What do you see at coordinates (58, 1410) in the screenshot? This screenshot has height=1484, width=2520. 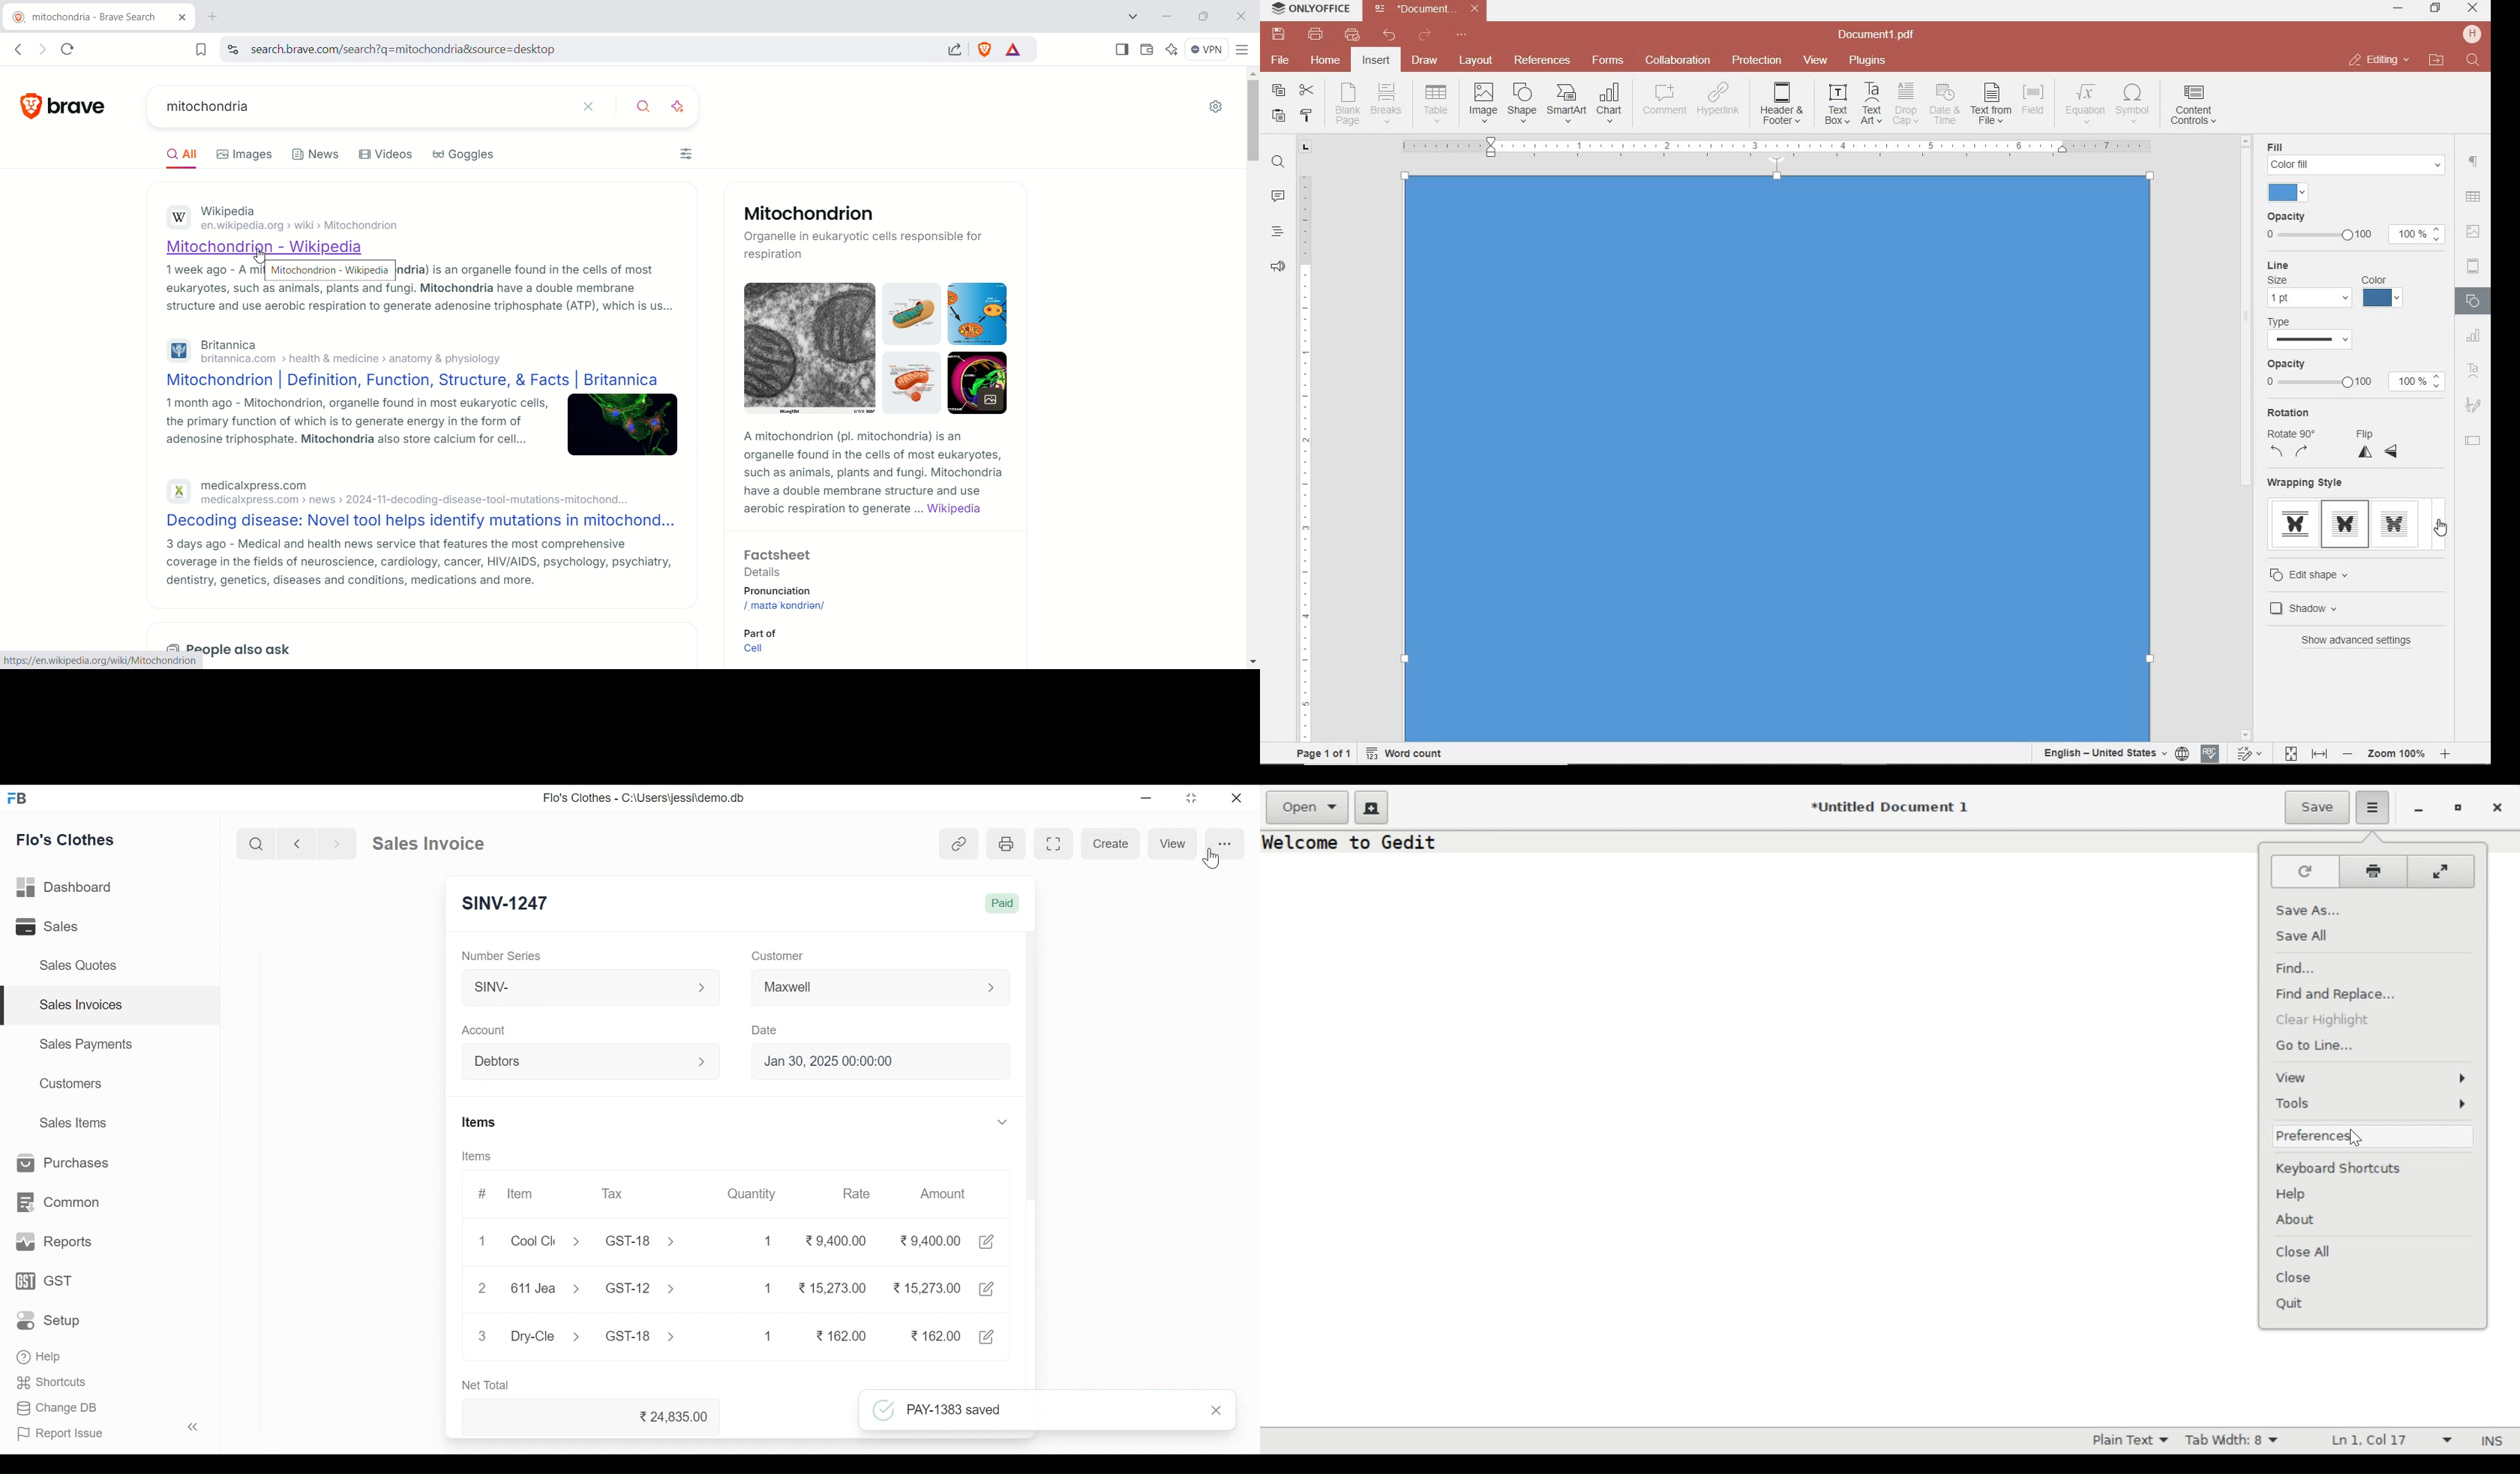 I see `Change DB` at bounding box center [58, 1410].